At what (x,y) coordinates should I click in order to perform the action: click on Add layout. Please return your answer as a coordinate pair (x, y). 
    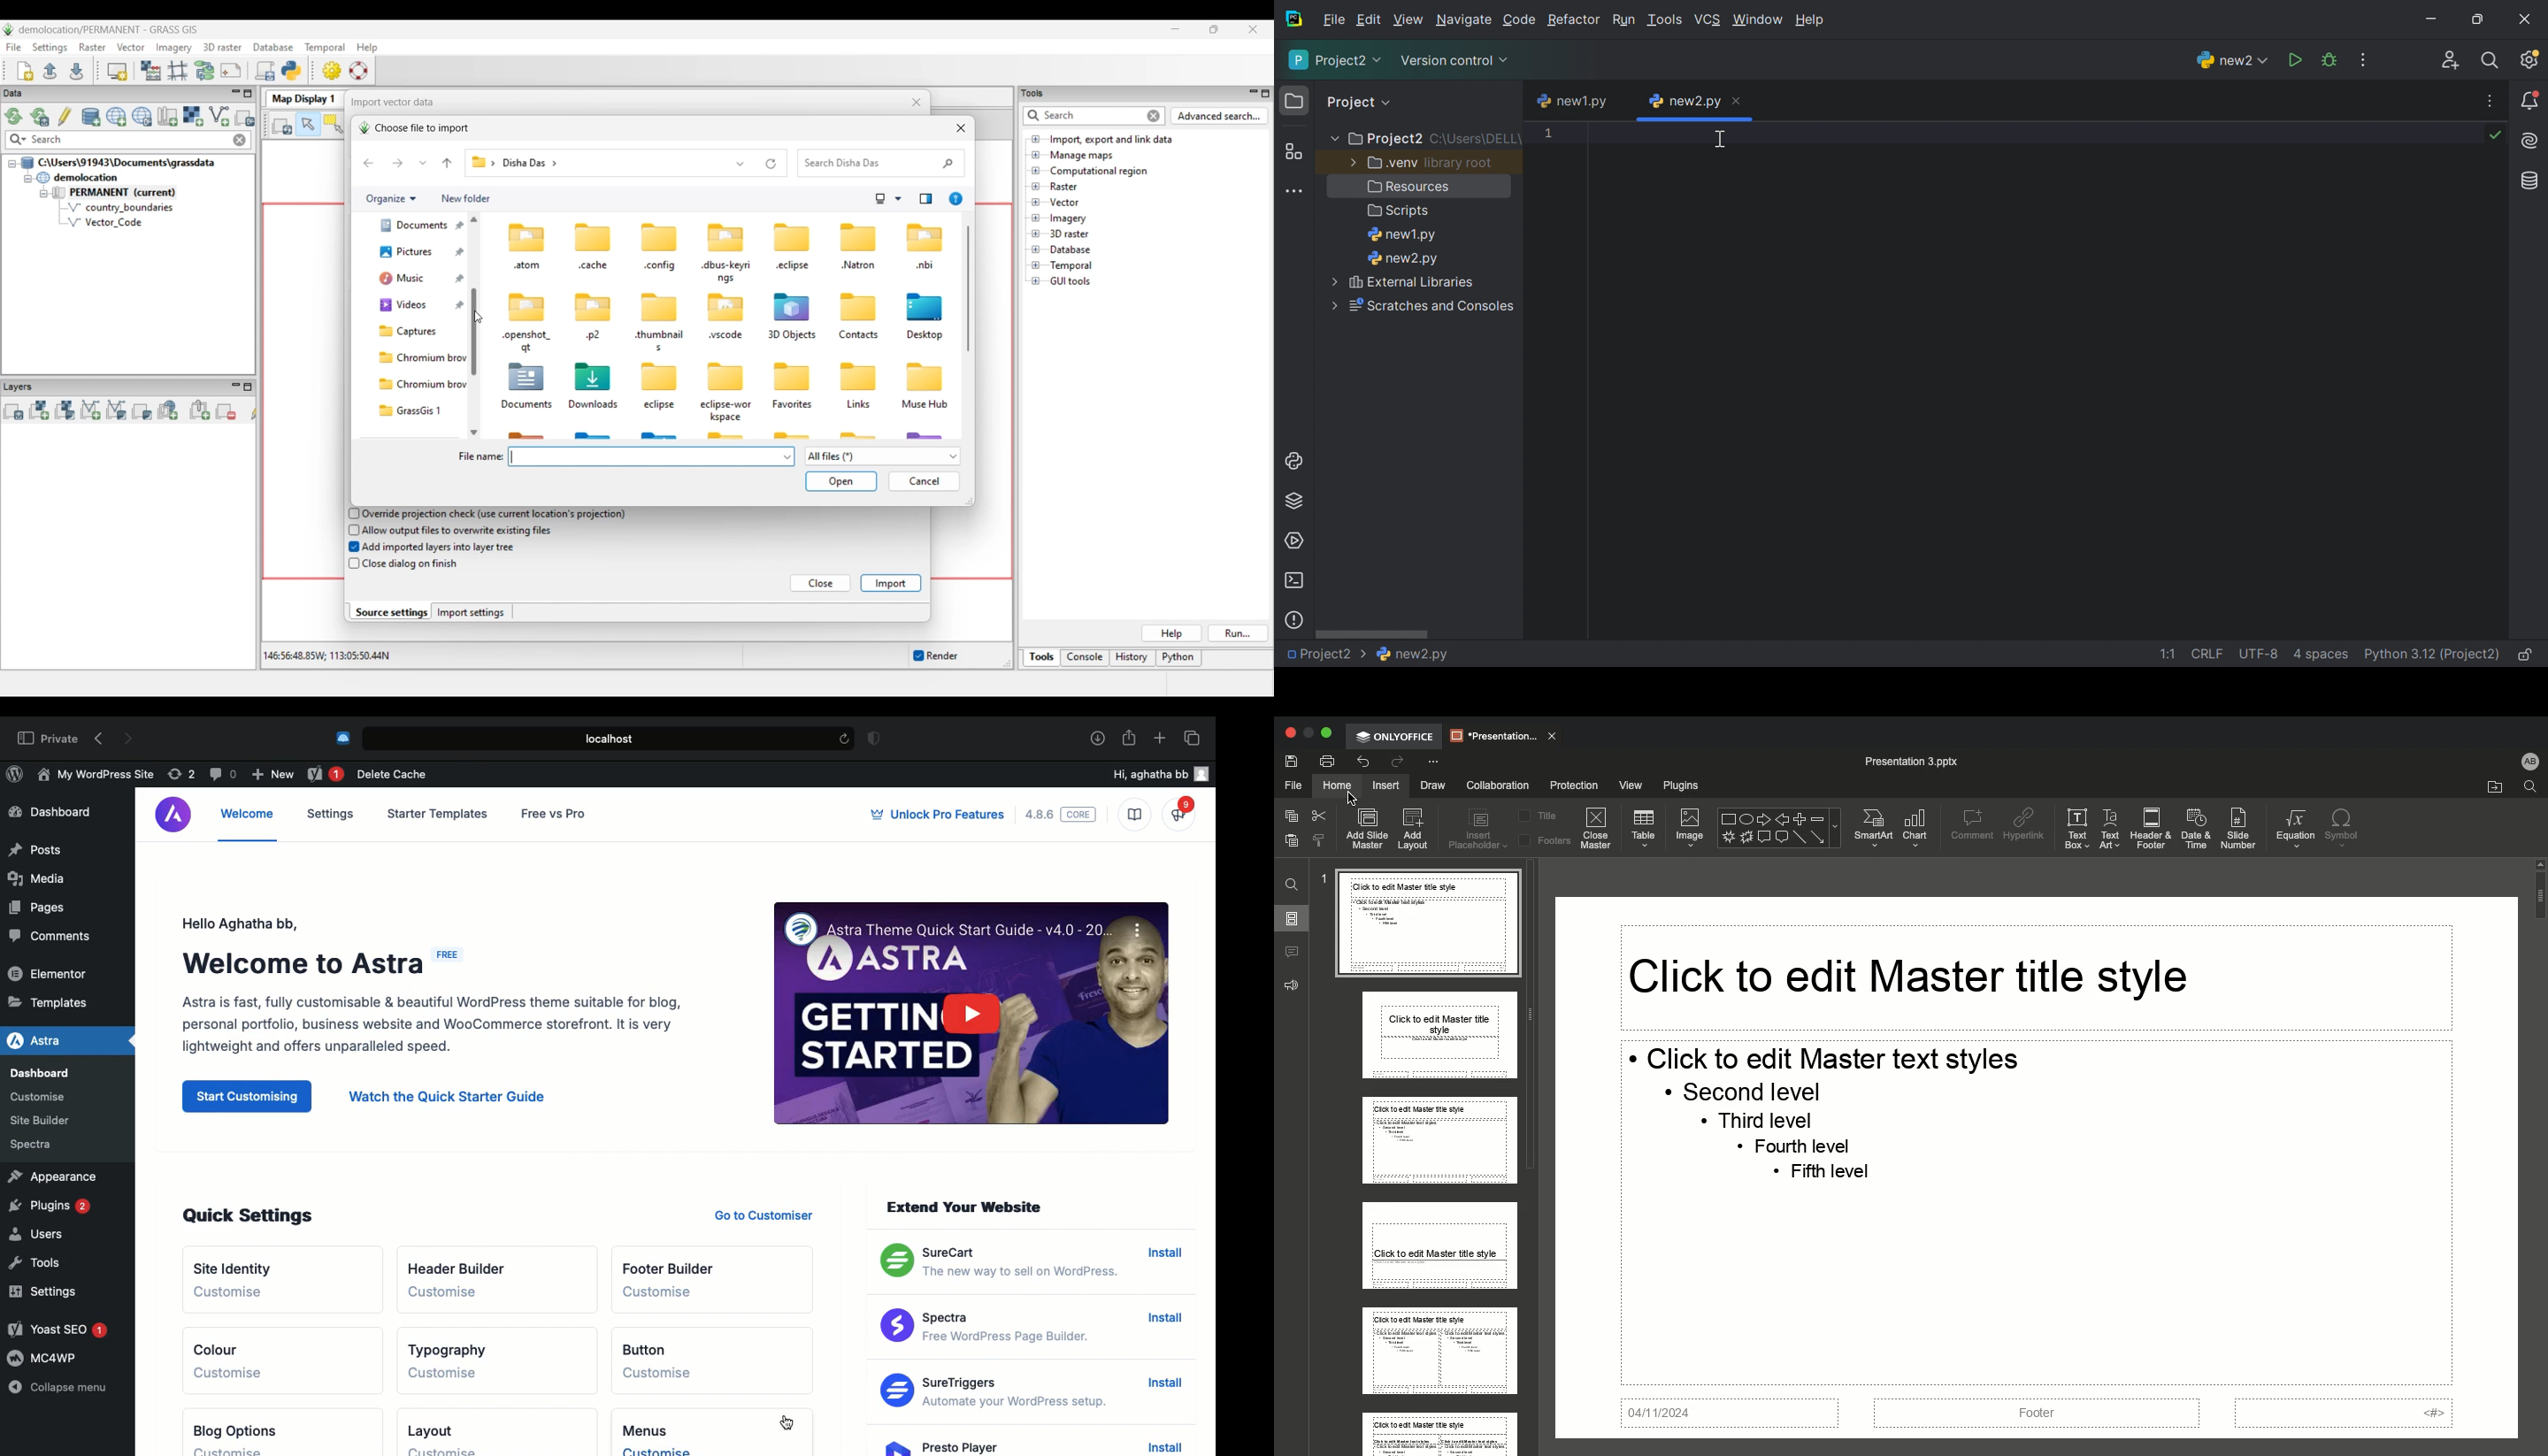
    Looking at the image, I should click on (1415, 830).